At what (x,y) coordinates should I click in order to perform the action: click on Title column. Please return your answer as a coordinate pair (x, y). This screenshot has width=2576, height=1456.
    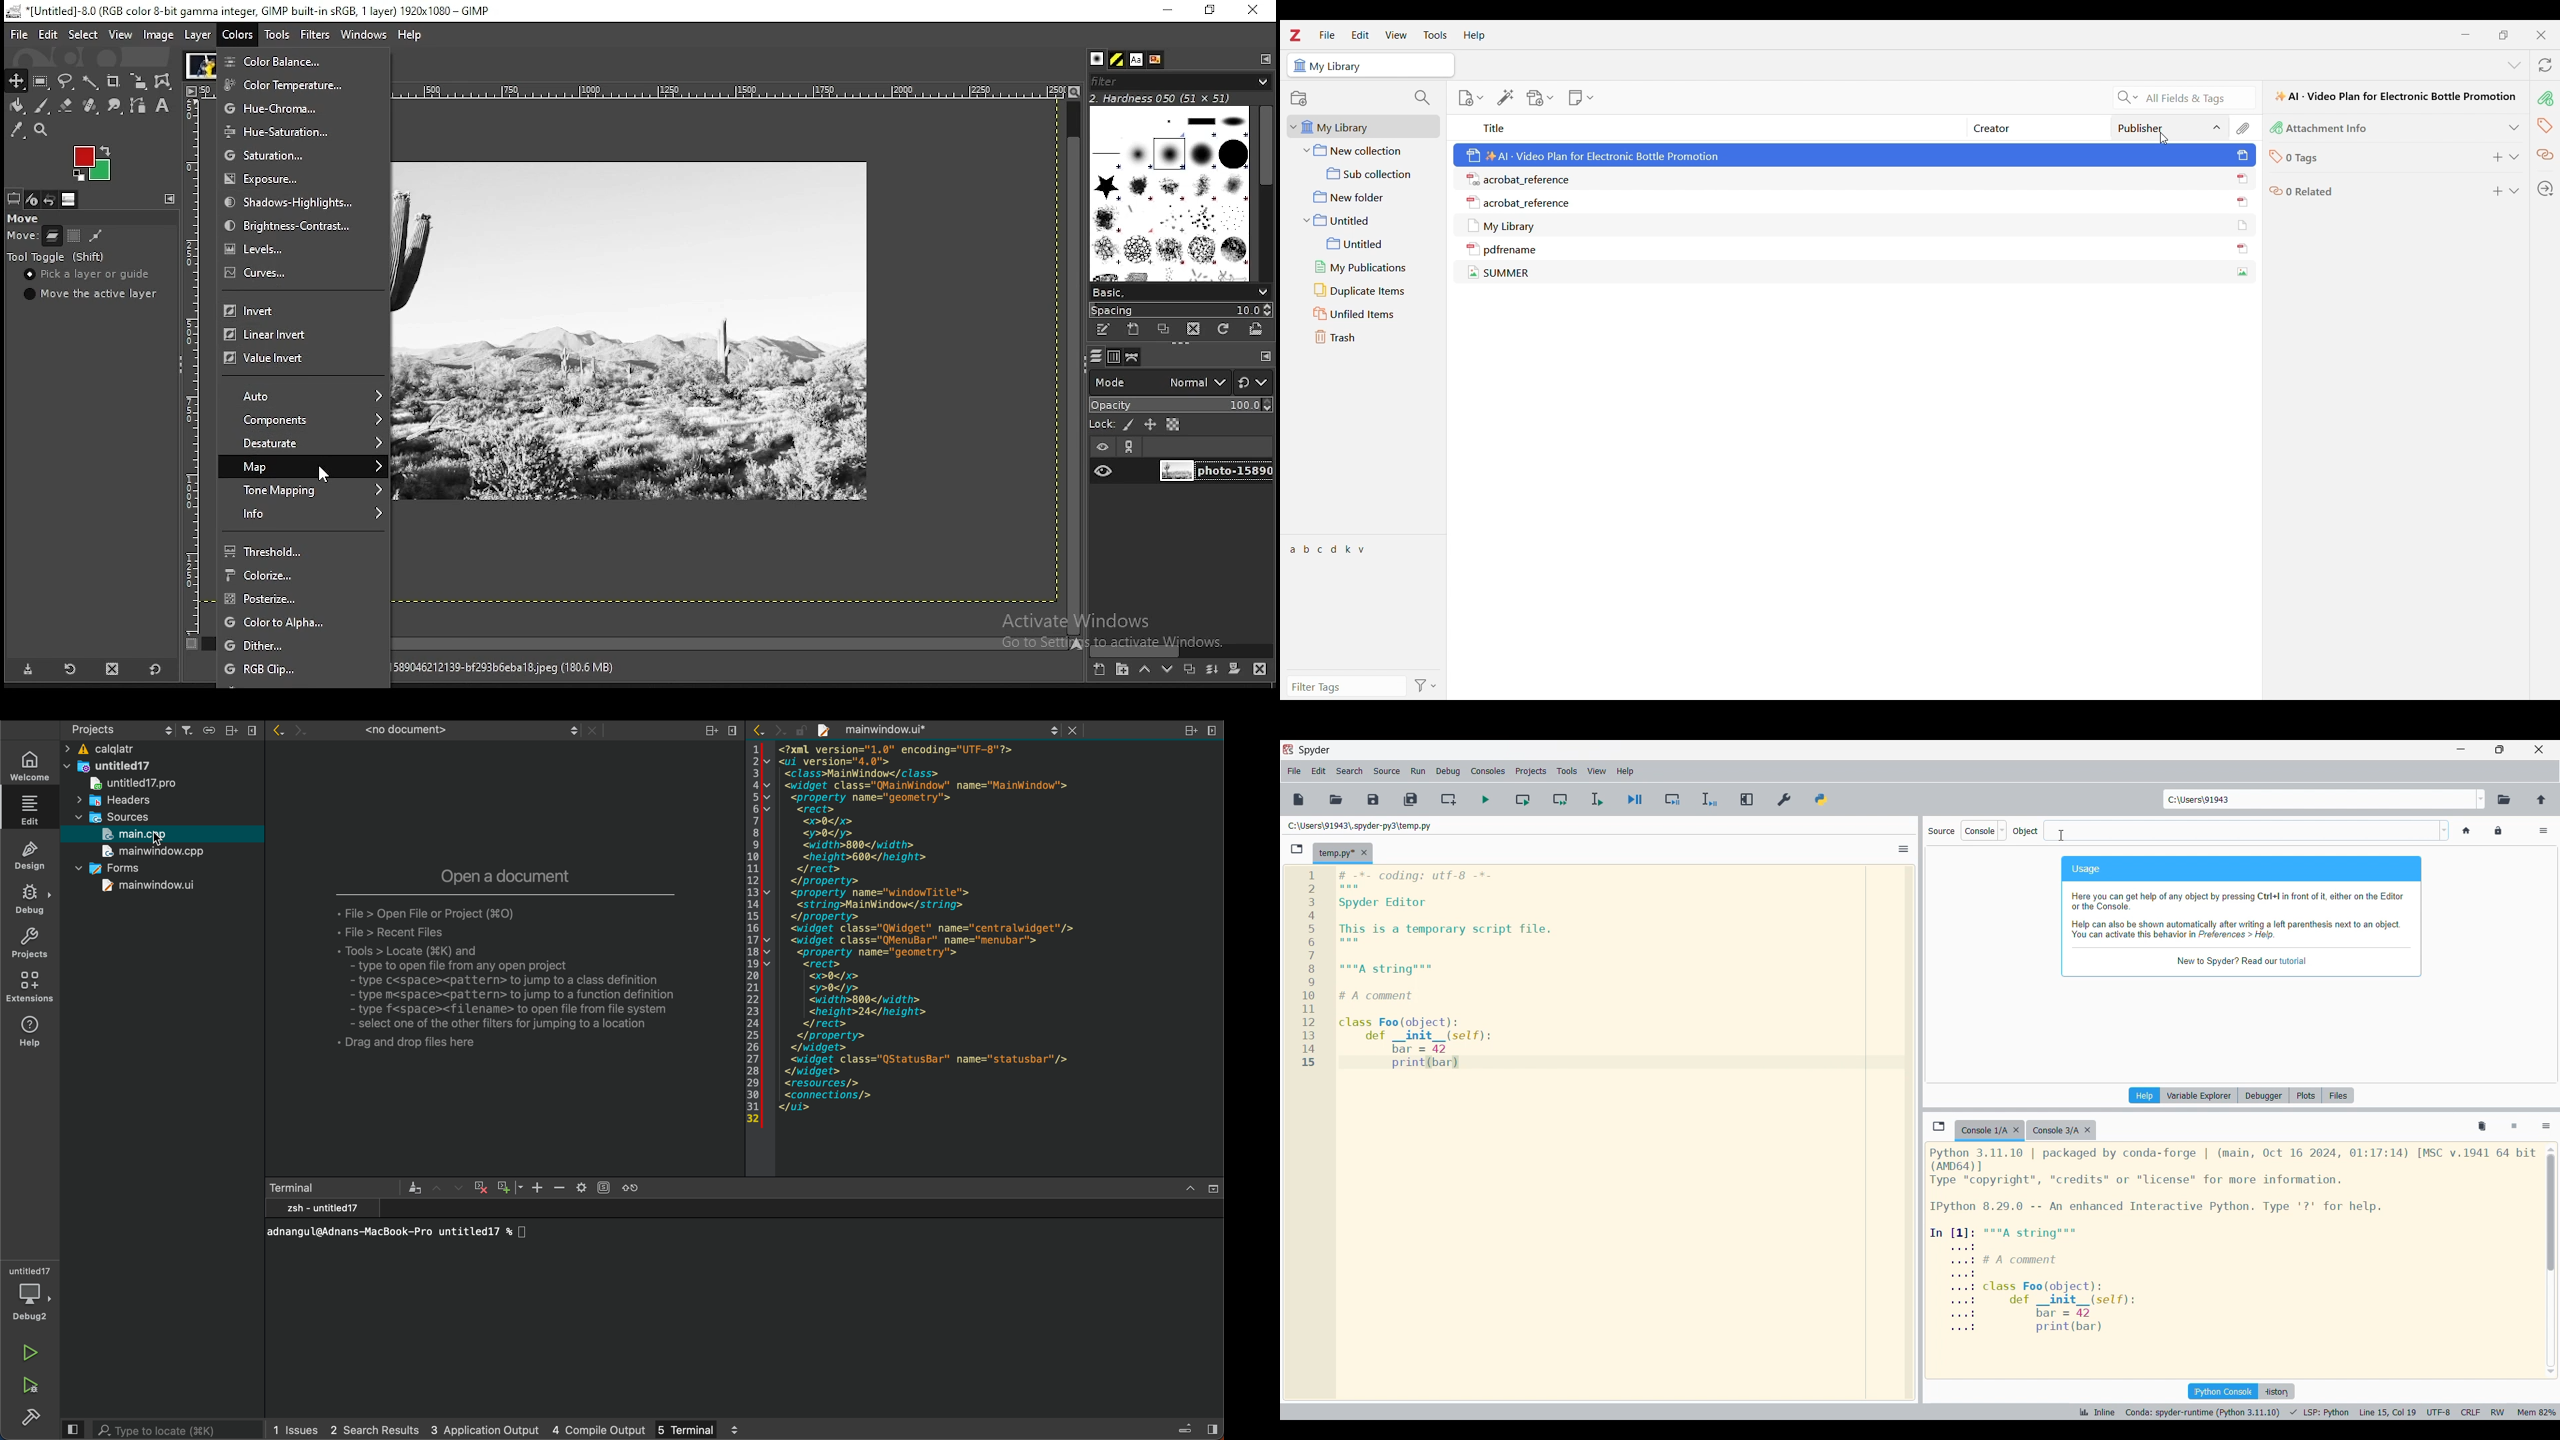
    Looking at the image, I should click on (1708, 127).